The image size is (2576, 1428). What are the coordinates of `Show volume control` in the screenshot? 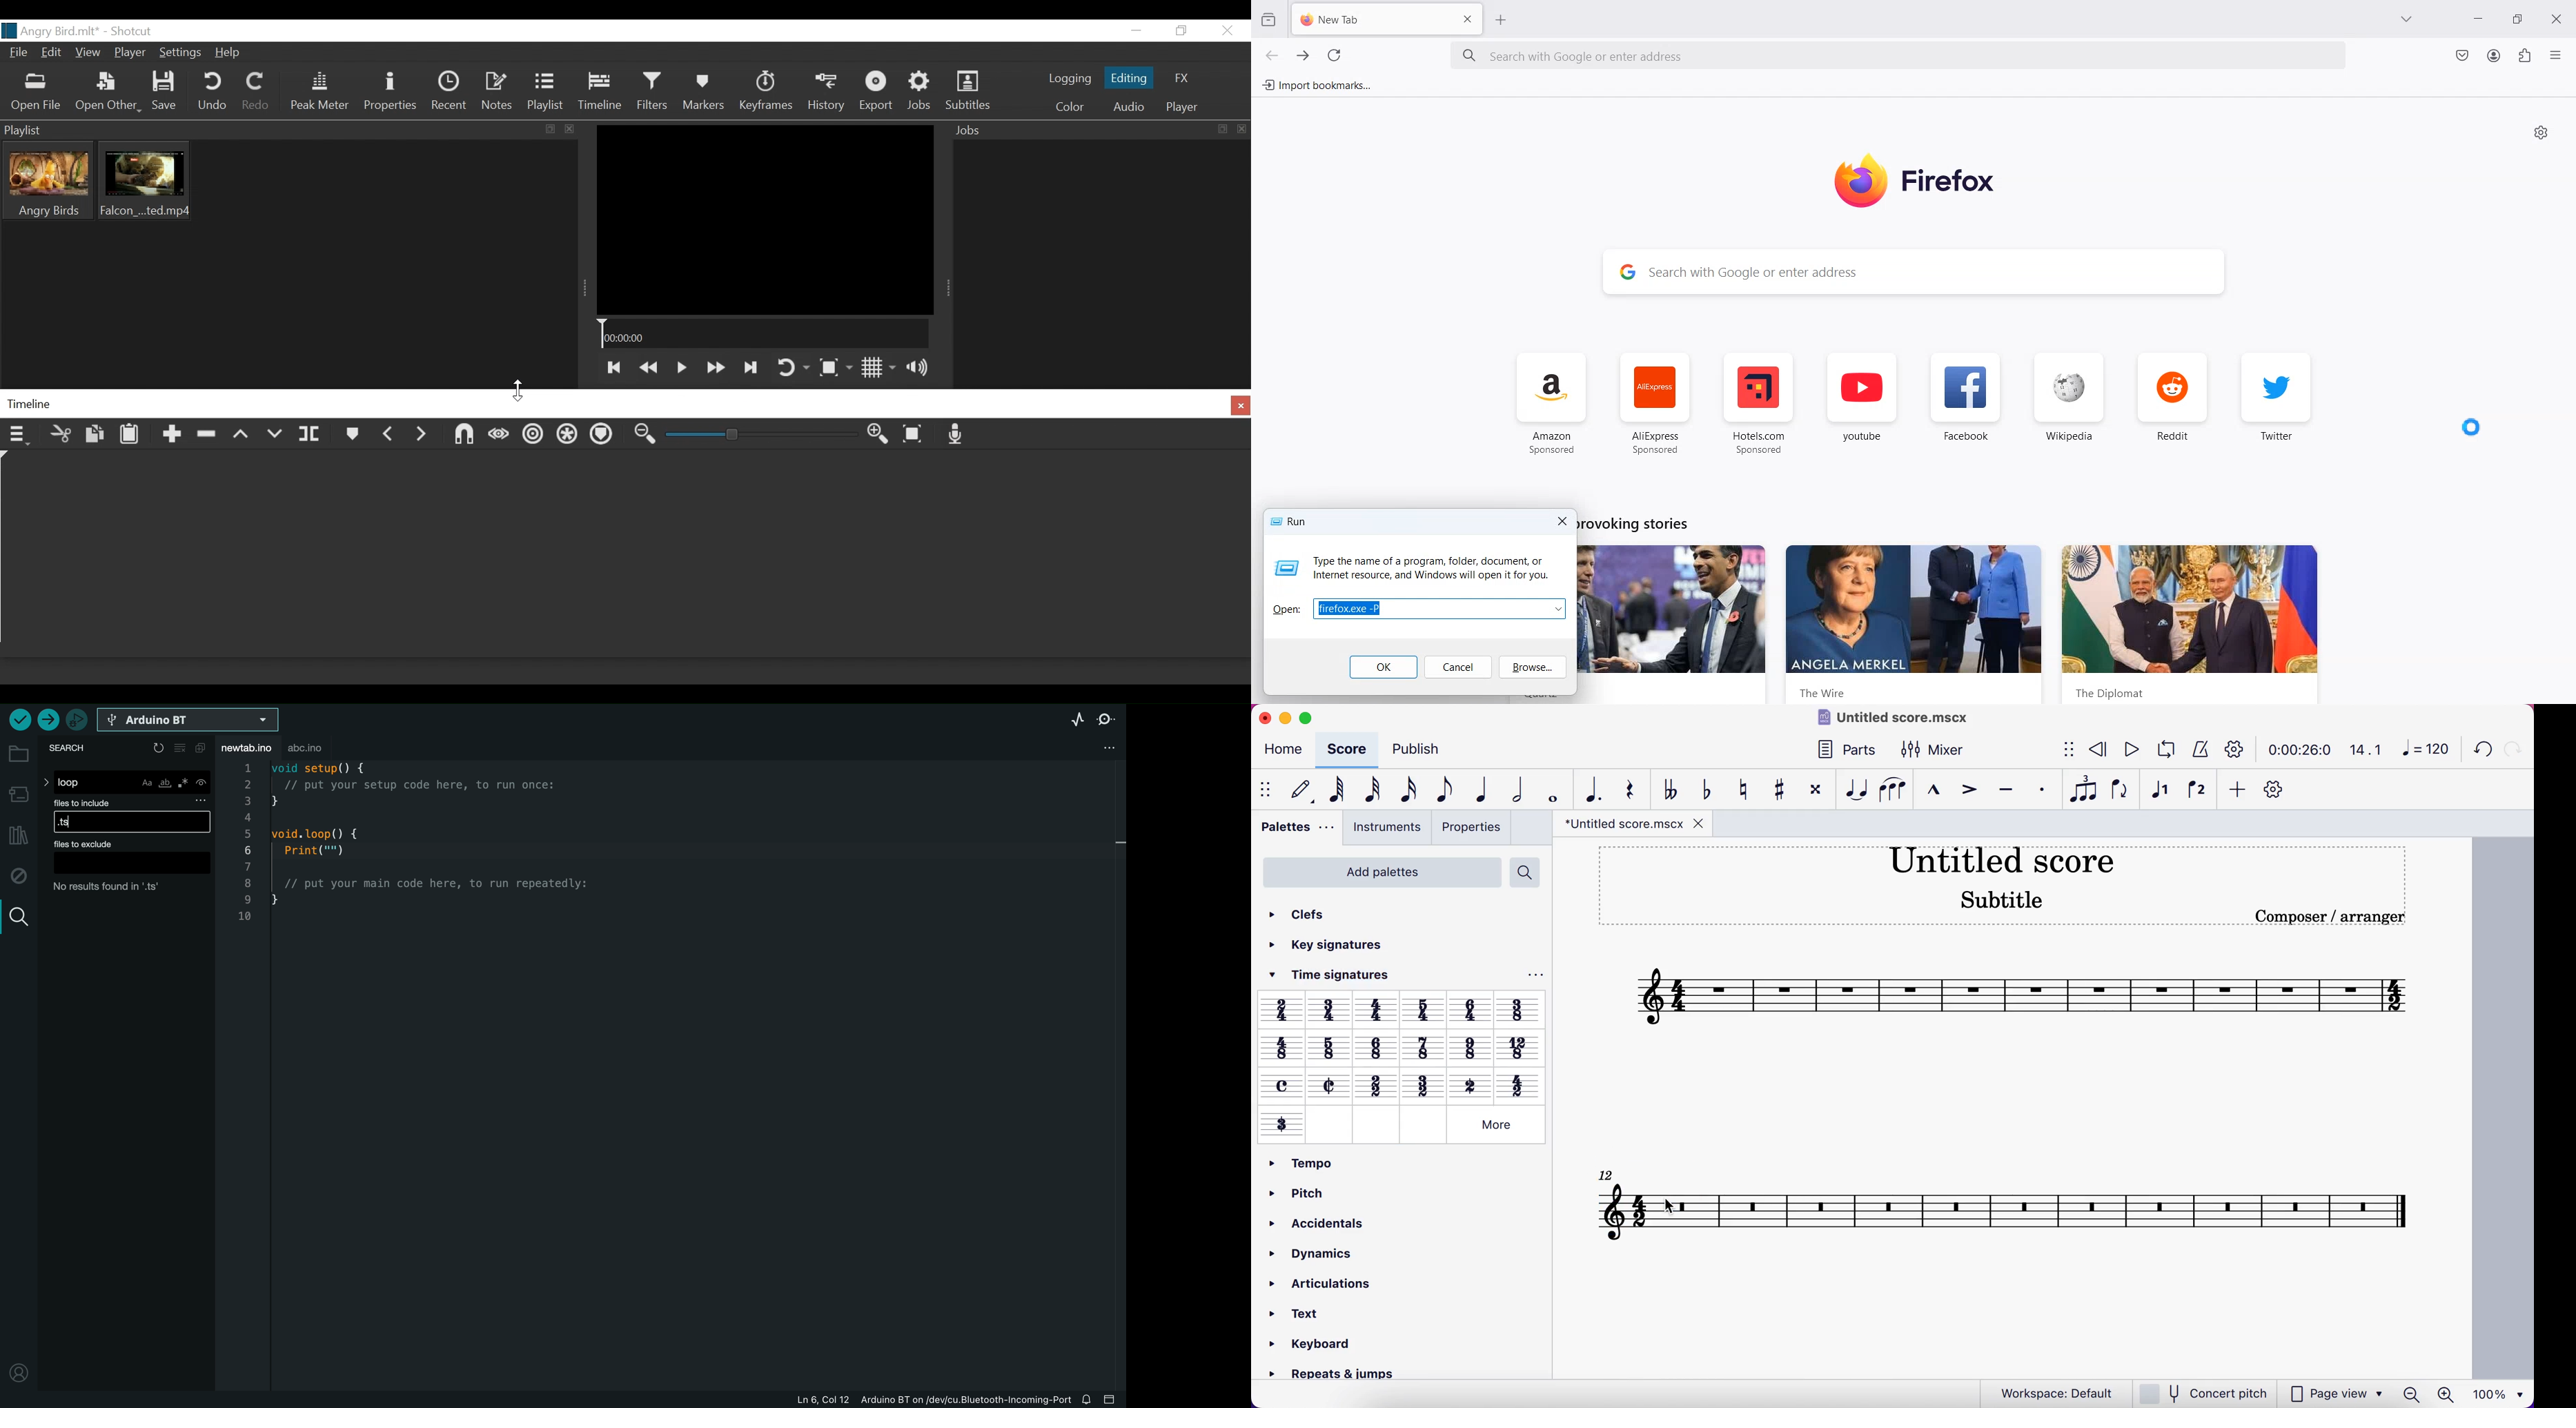 It's located at (924, 368).